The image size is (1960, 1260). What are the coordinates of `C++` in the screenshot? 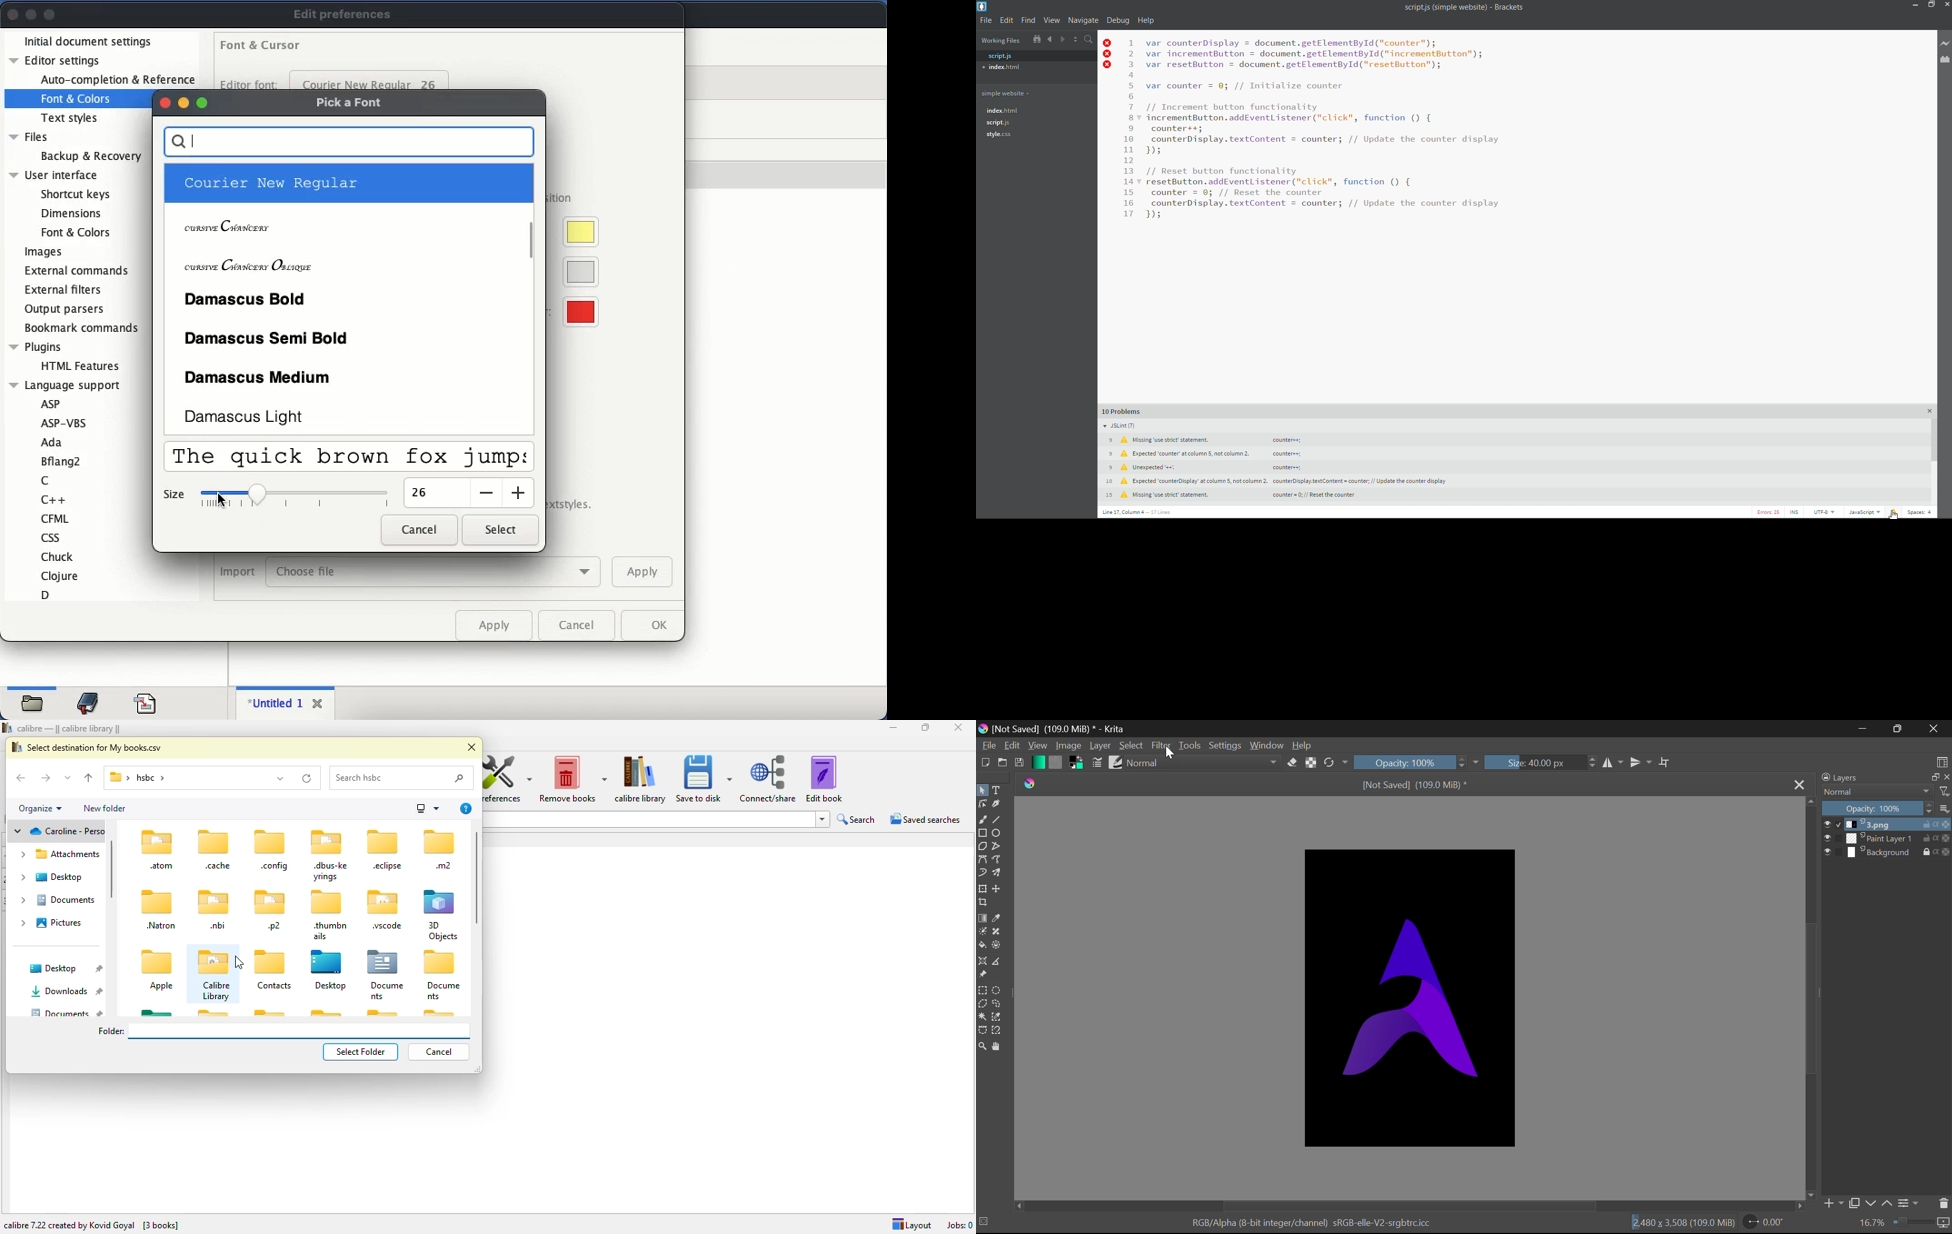 It's located at (55, 499).